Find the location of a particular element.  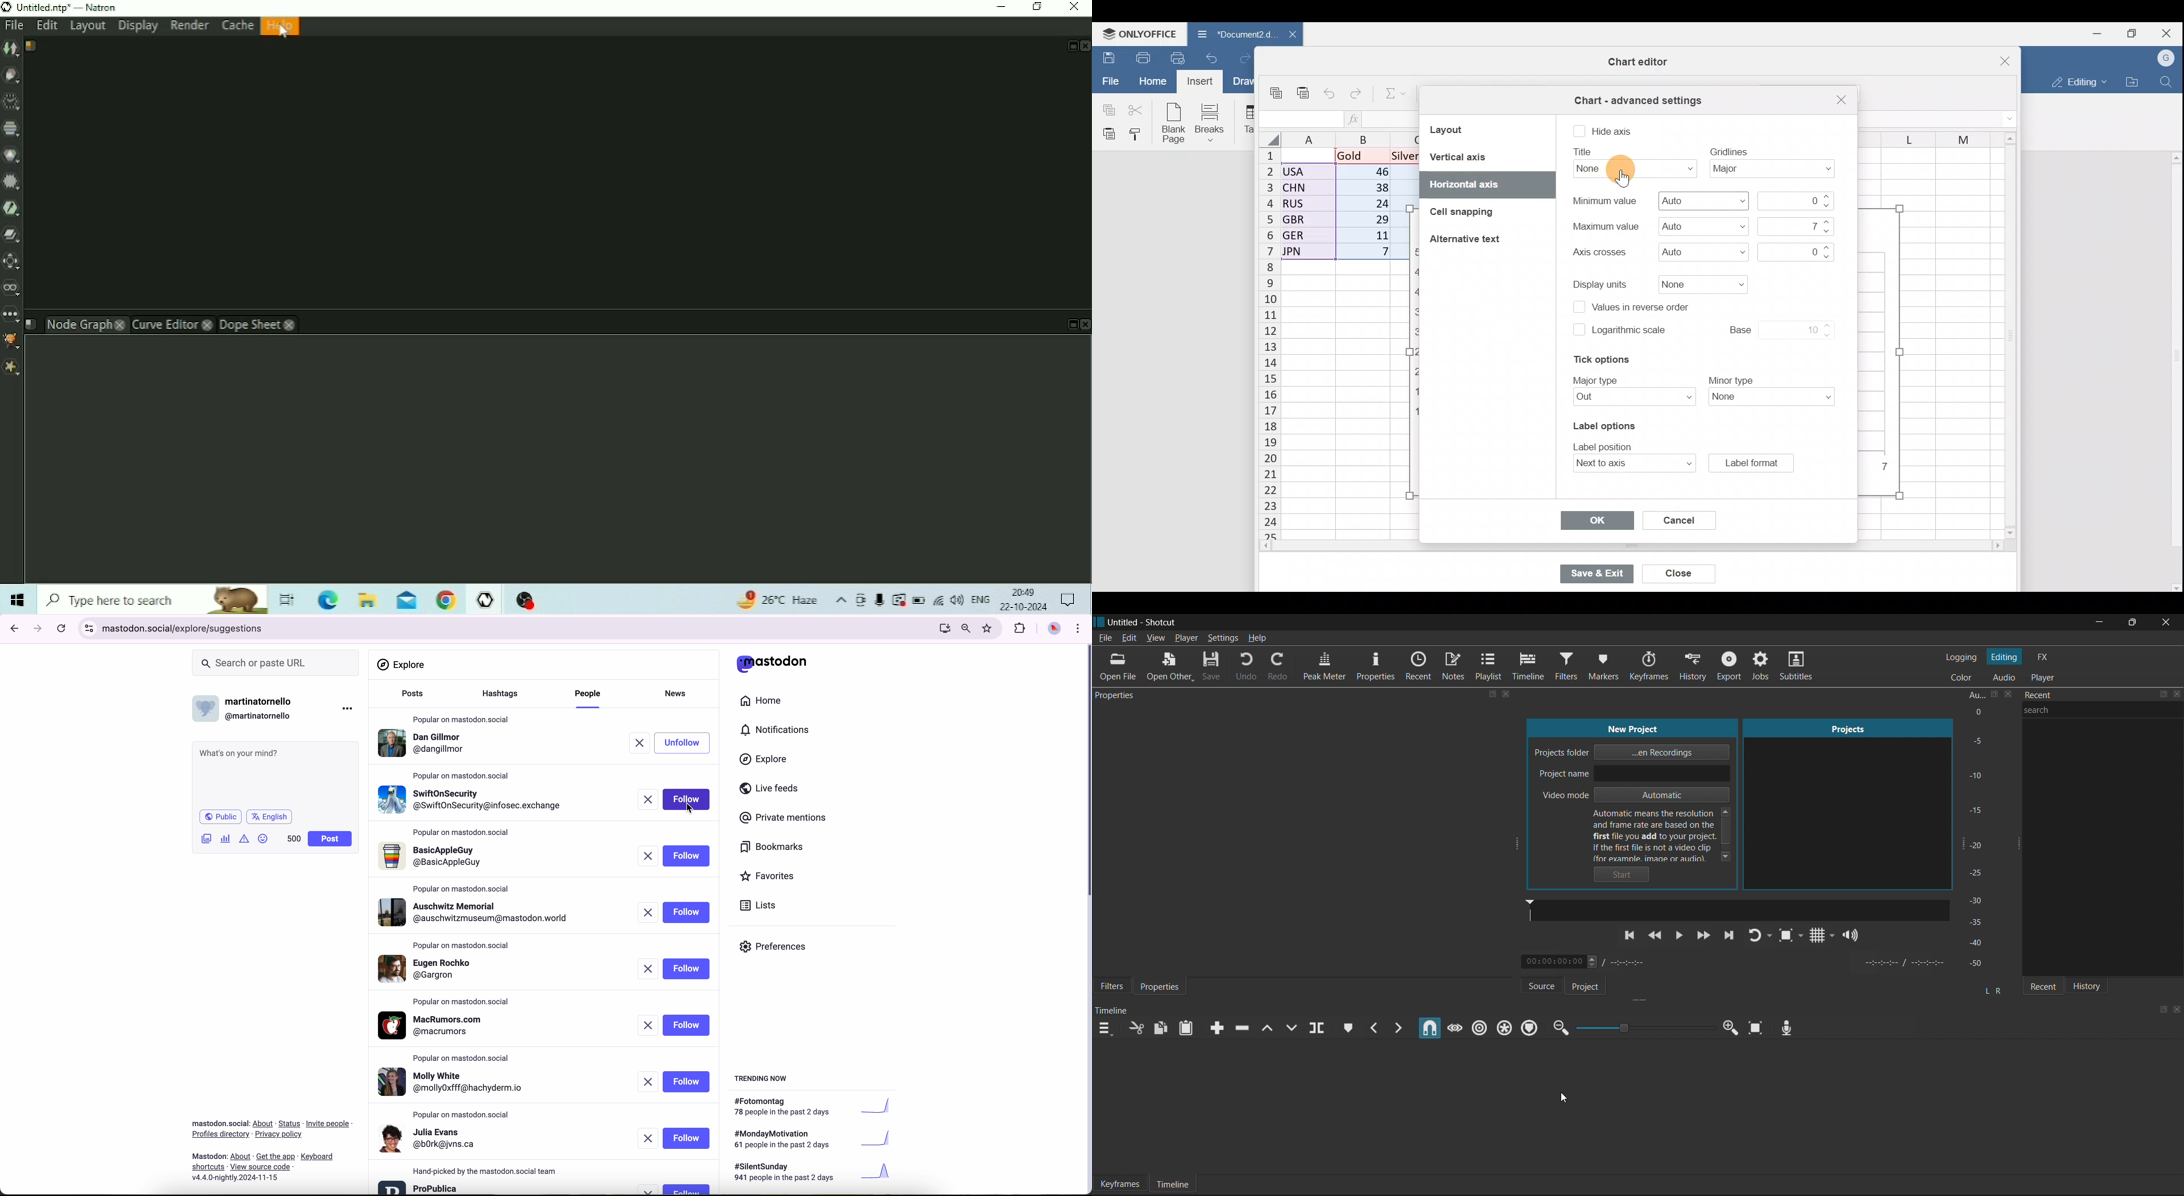

unfollow button is located at coordinates (684, 741).